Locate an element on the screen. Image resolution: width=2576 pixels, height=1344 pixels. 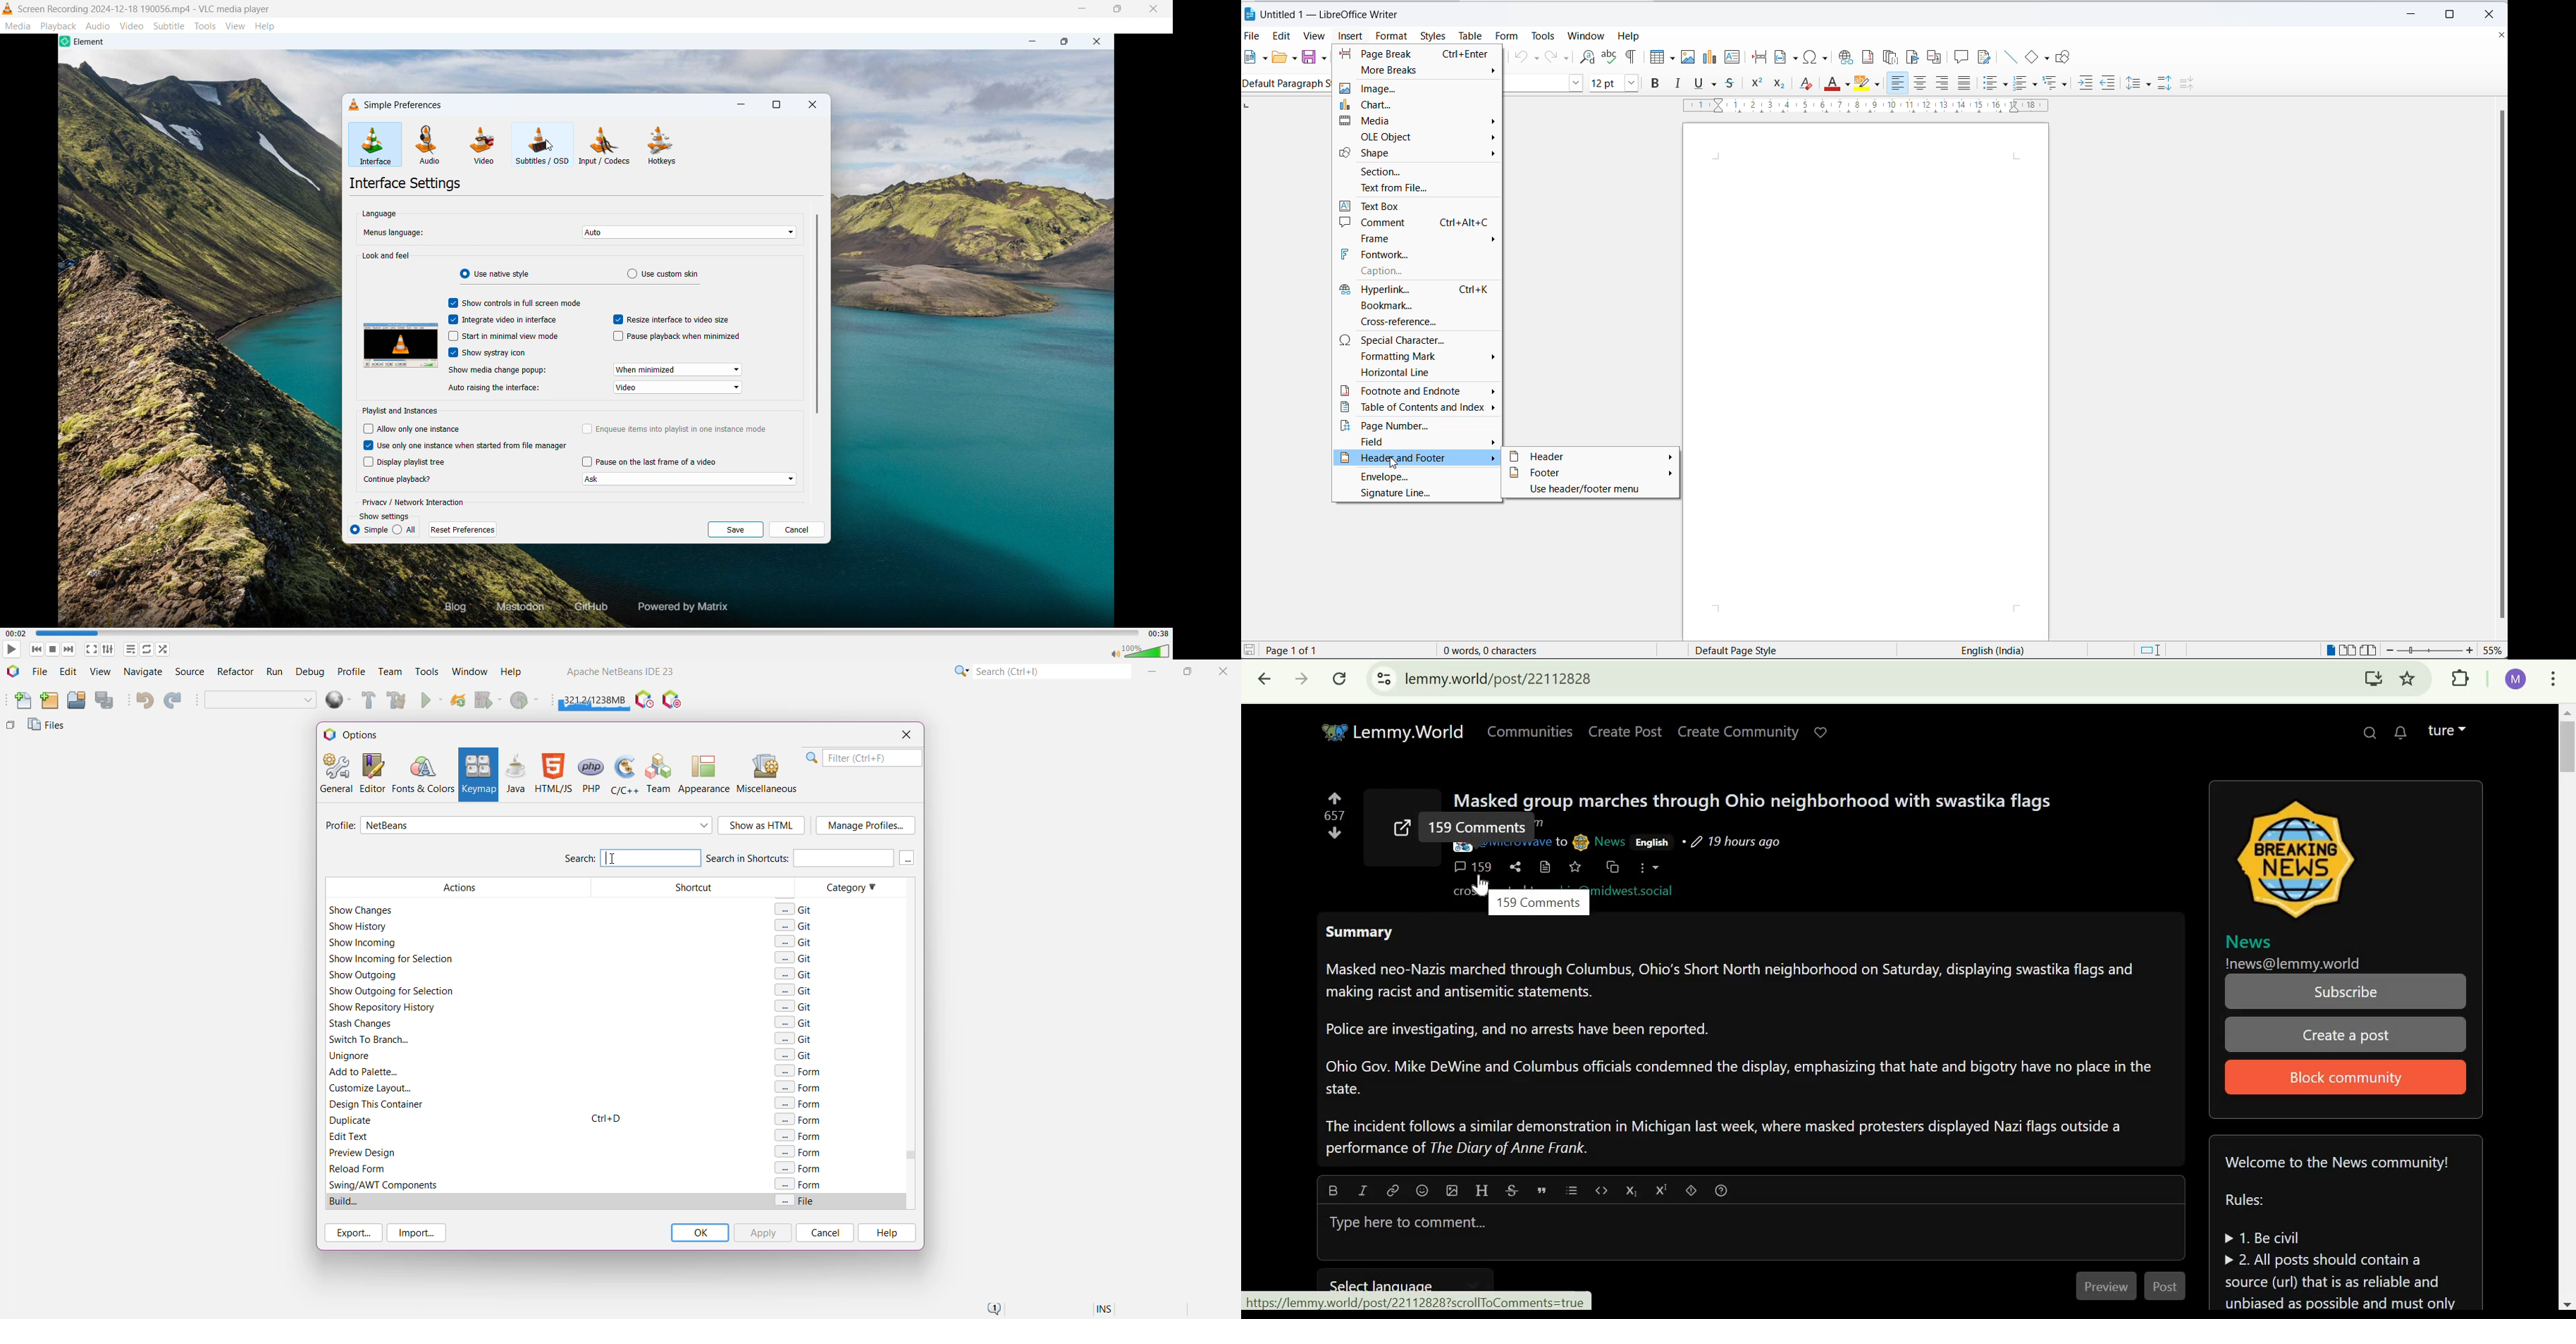
Help is located at coordinates (517, 673).